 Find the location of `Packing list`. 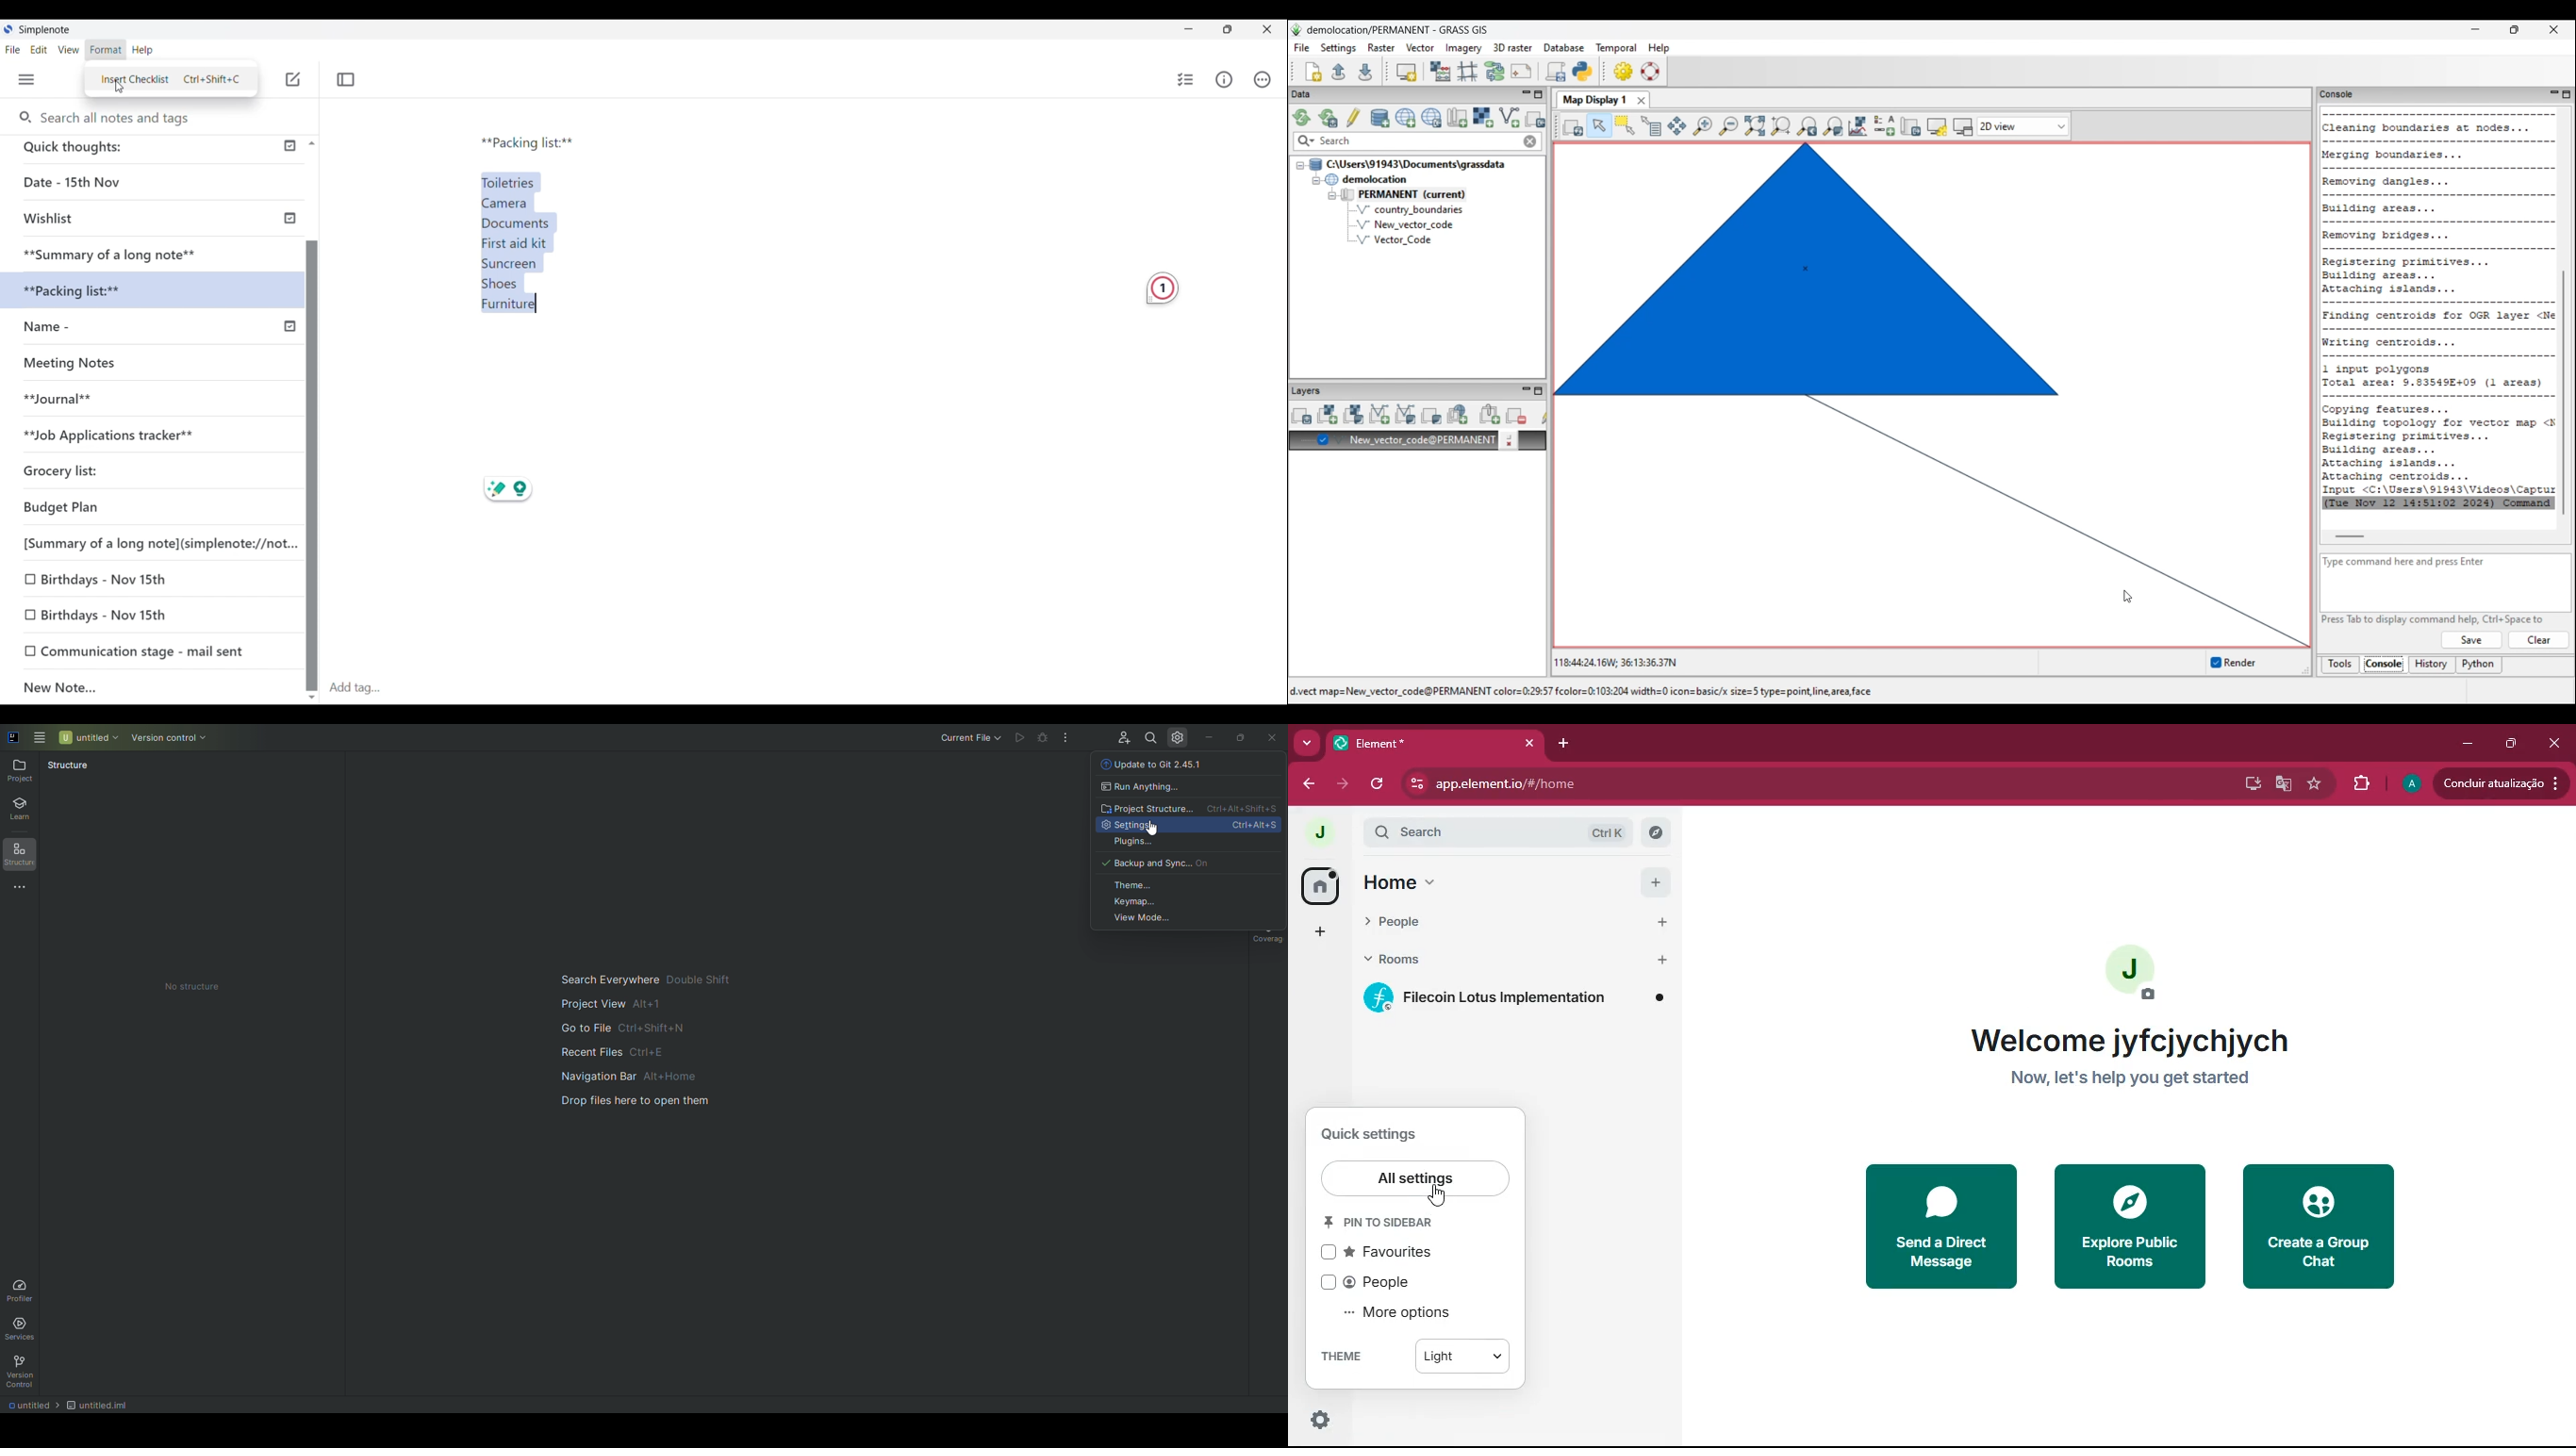

Packing list is located at coordinates (527, 143).